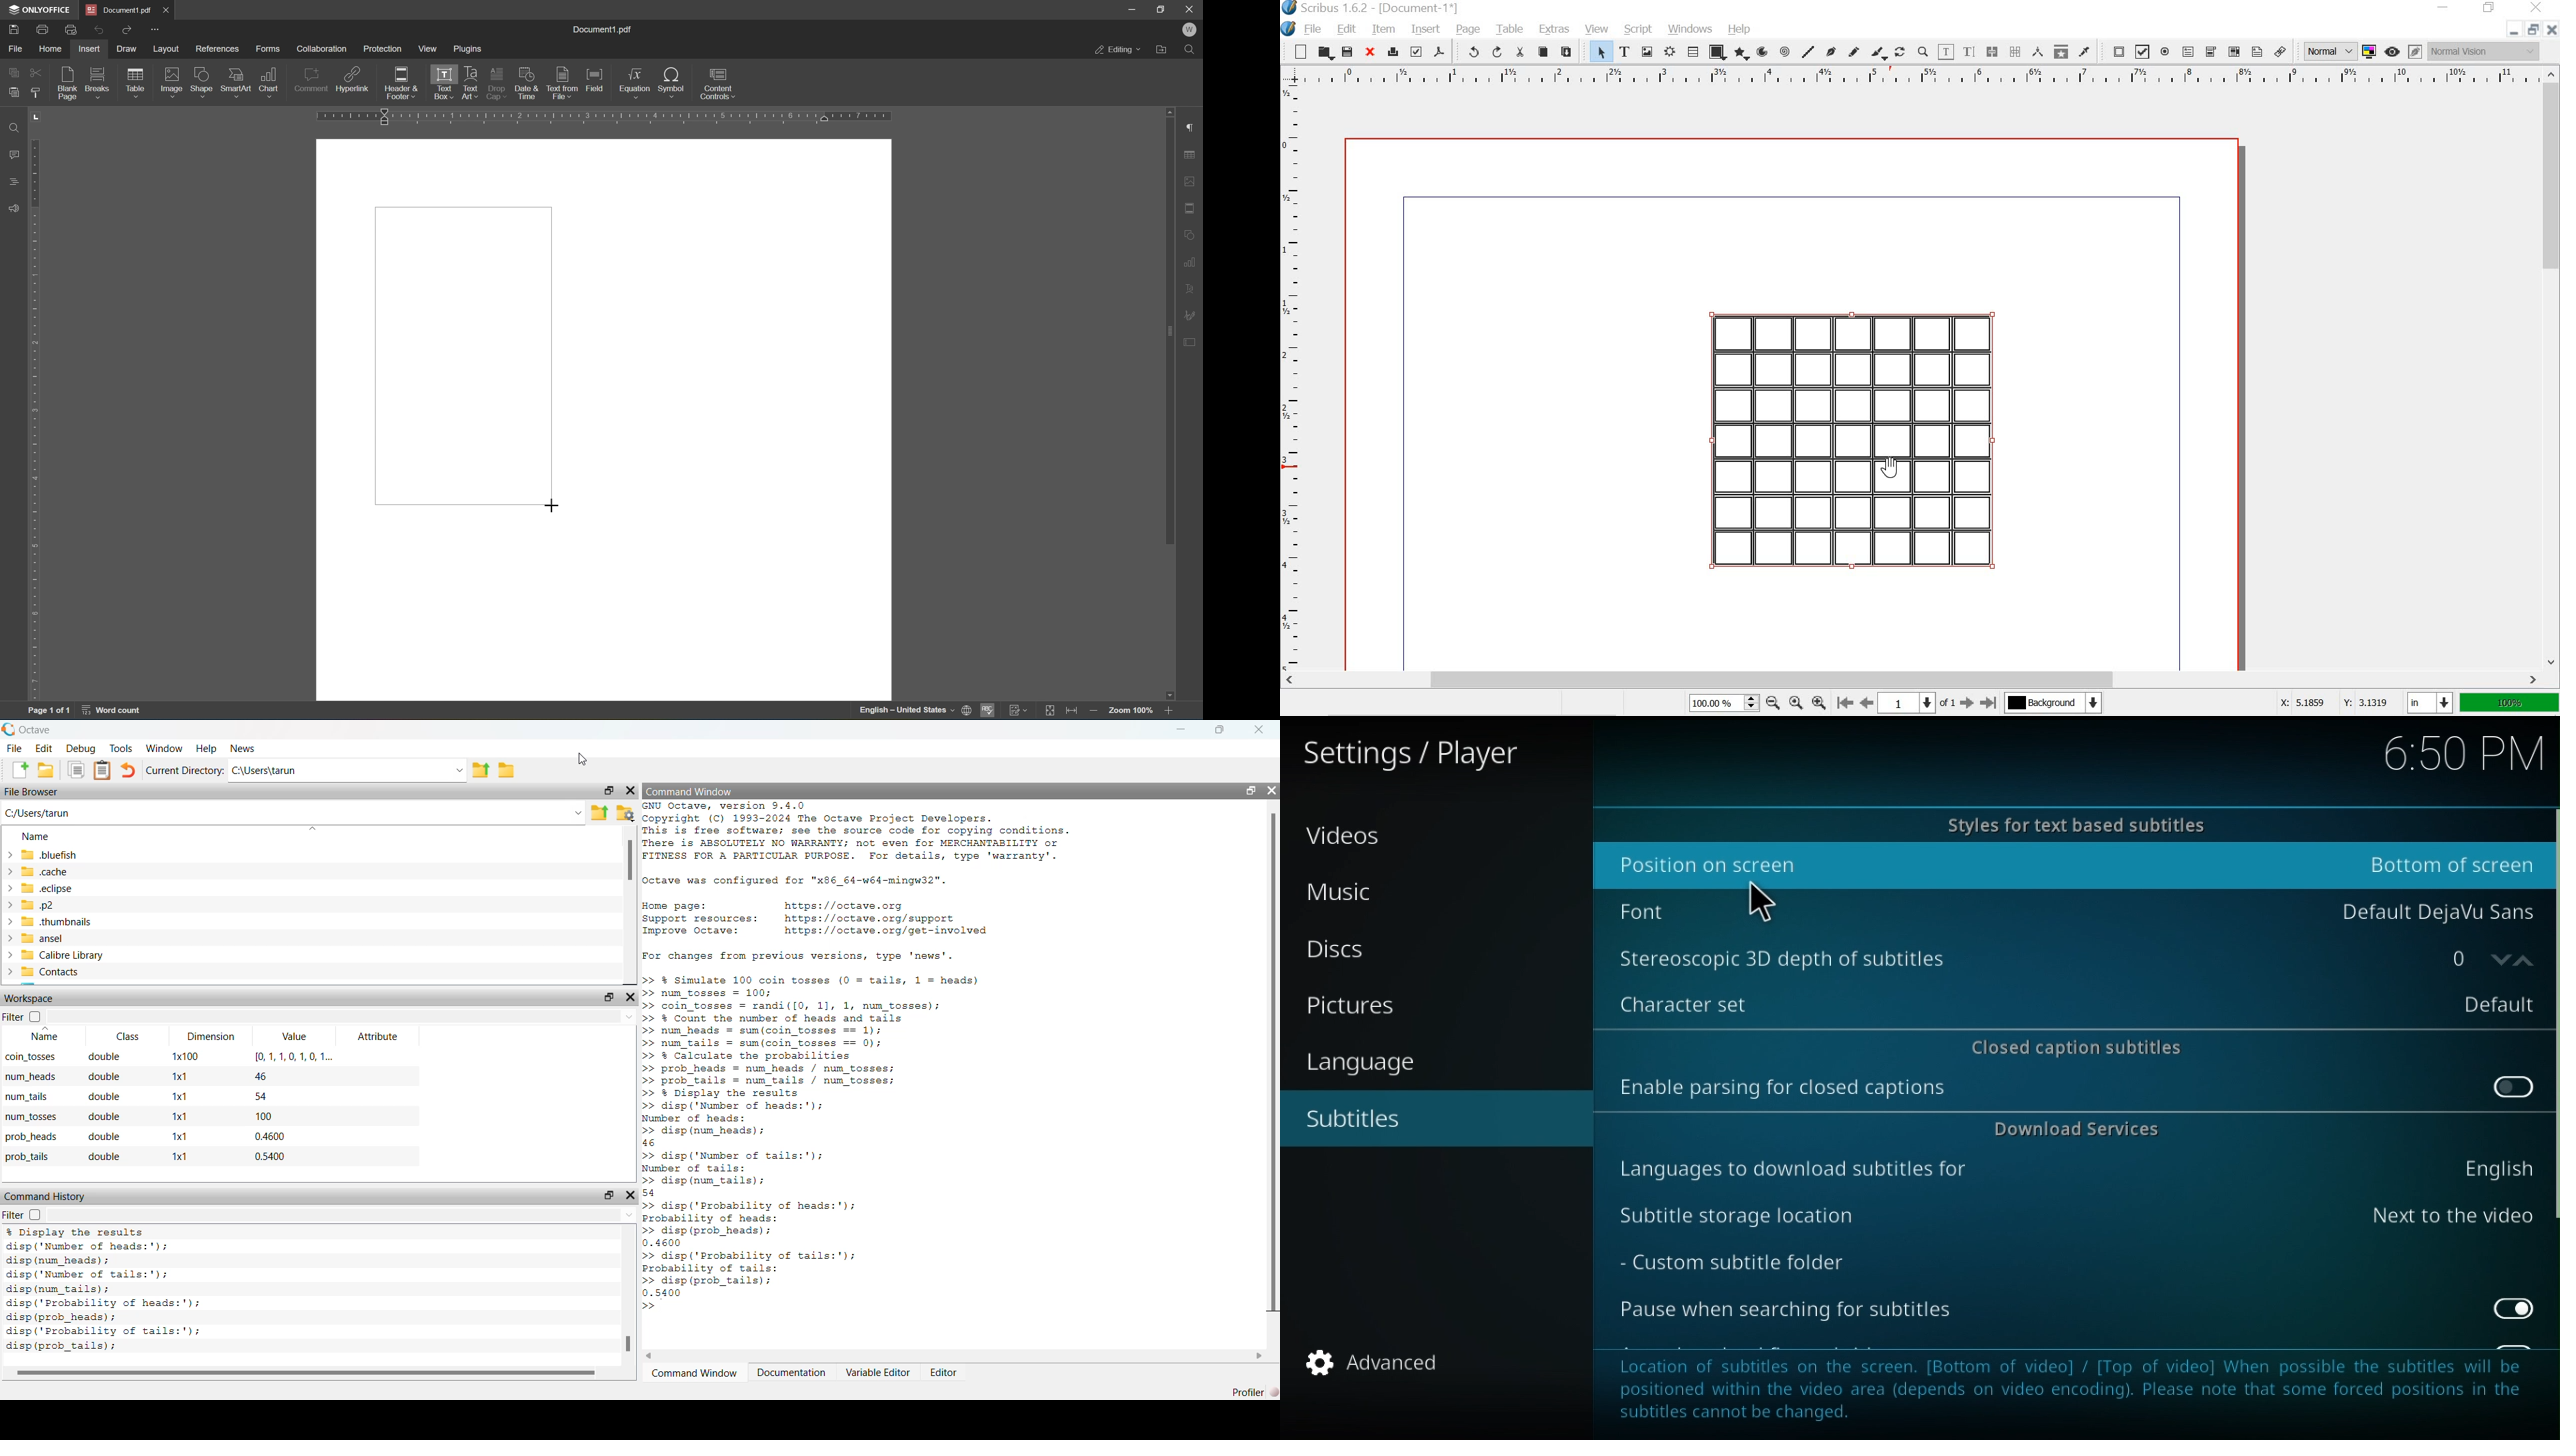 This screenshot has width=2576, height=1456. I want to click on File, so click(16, 50).